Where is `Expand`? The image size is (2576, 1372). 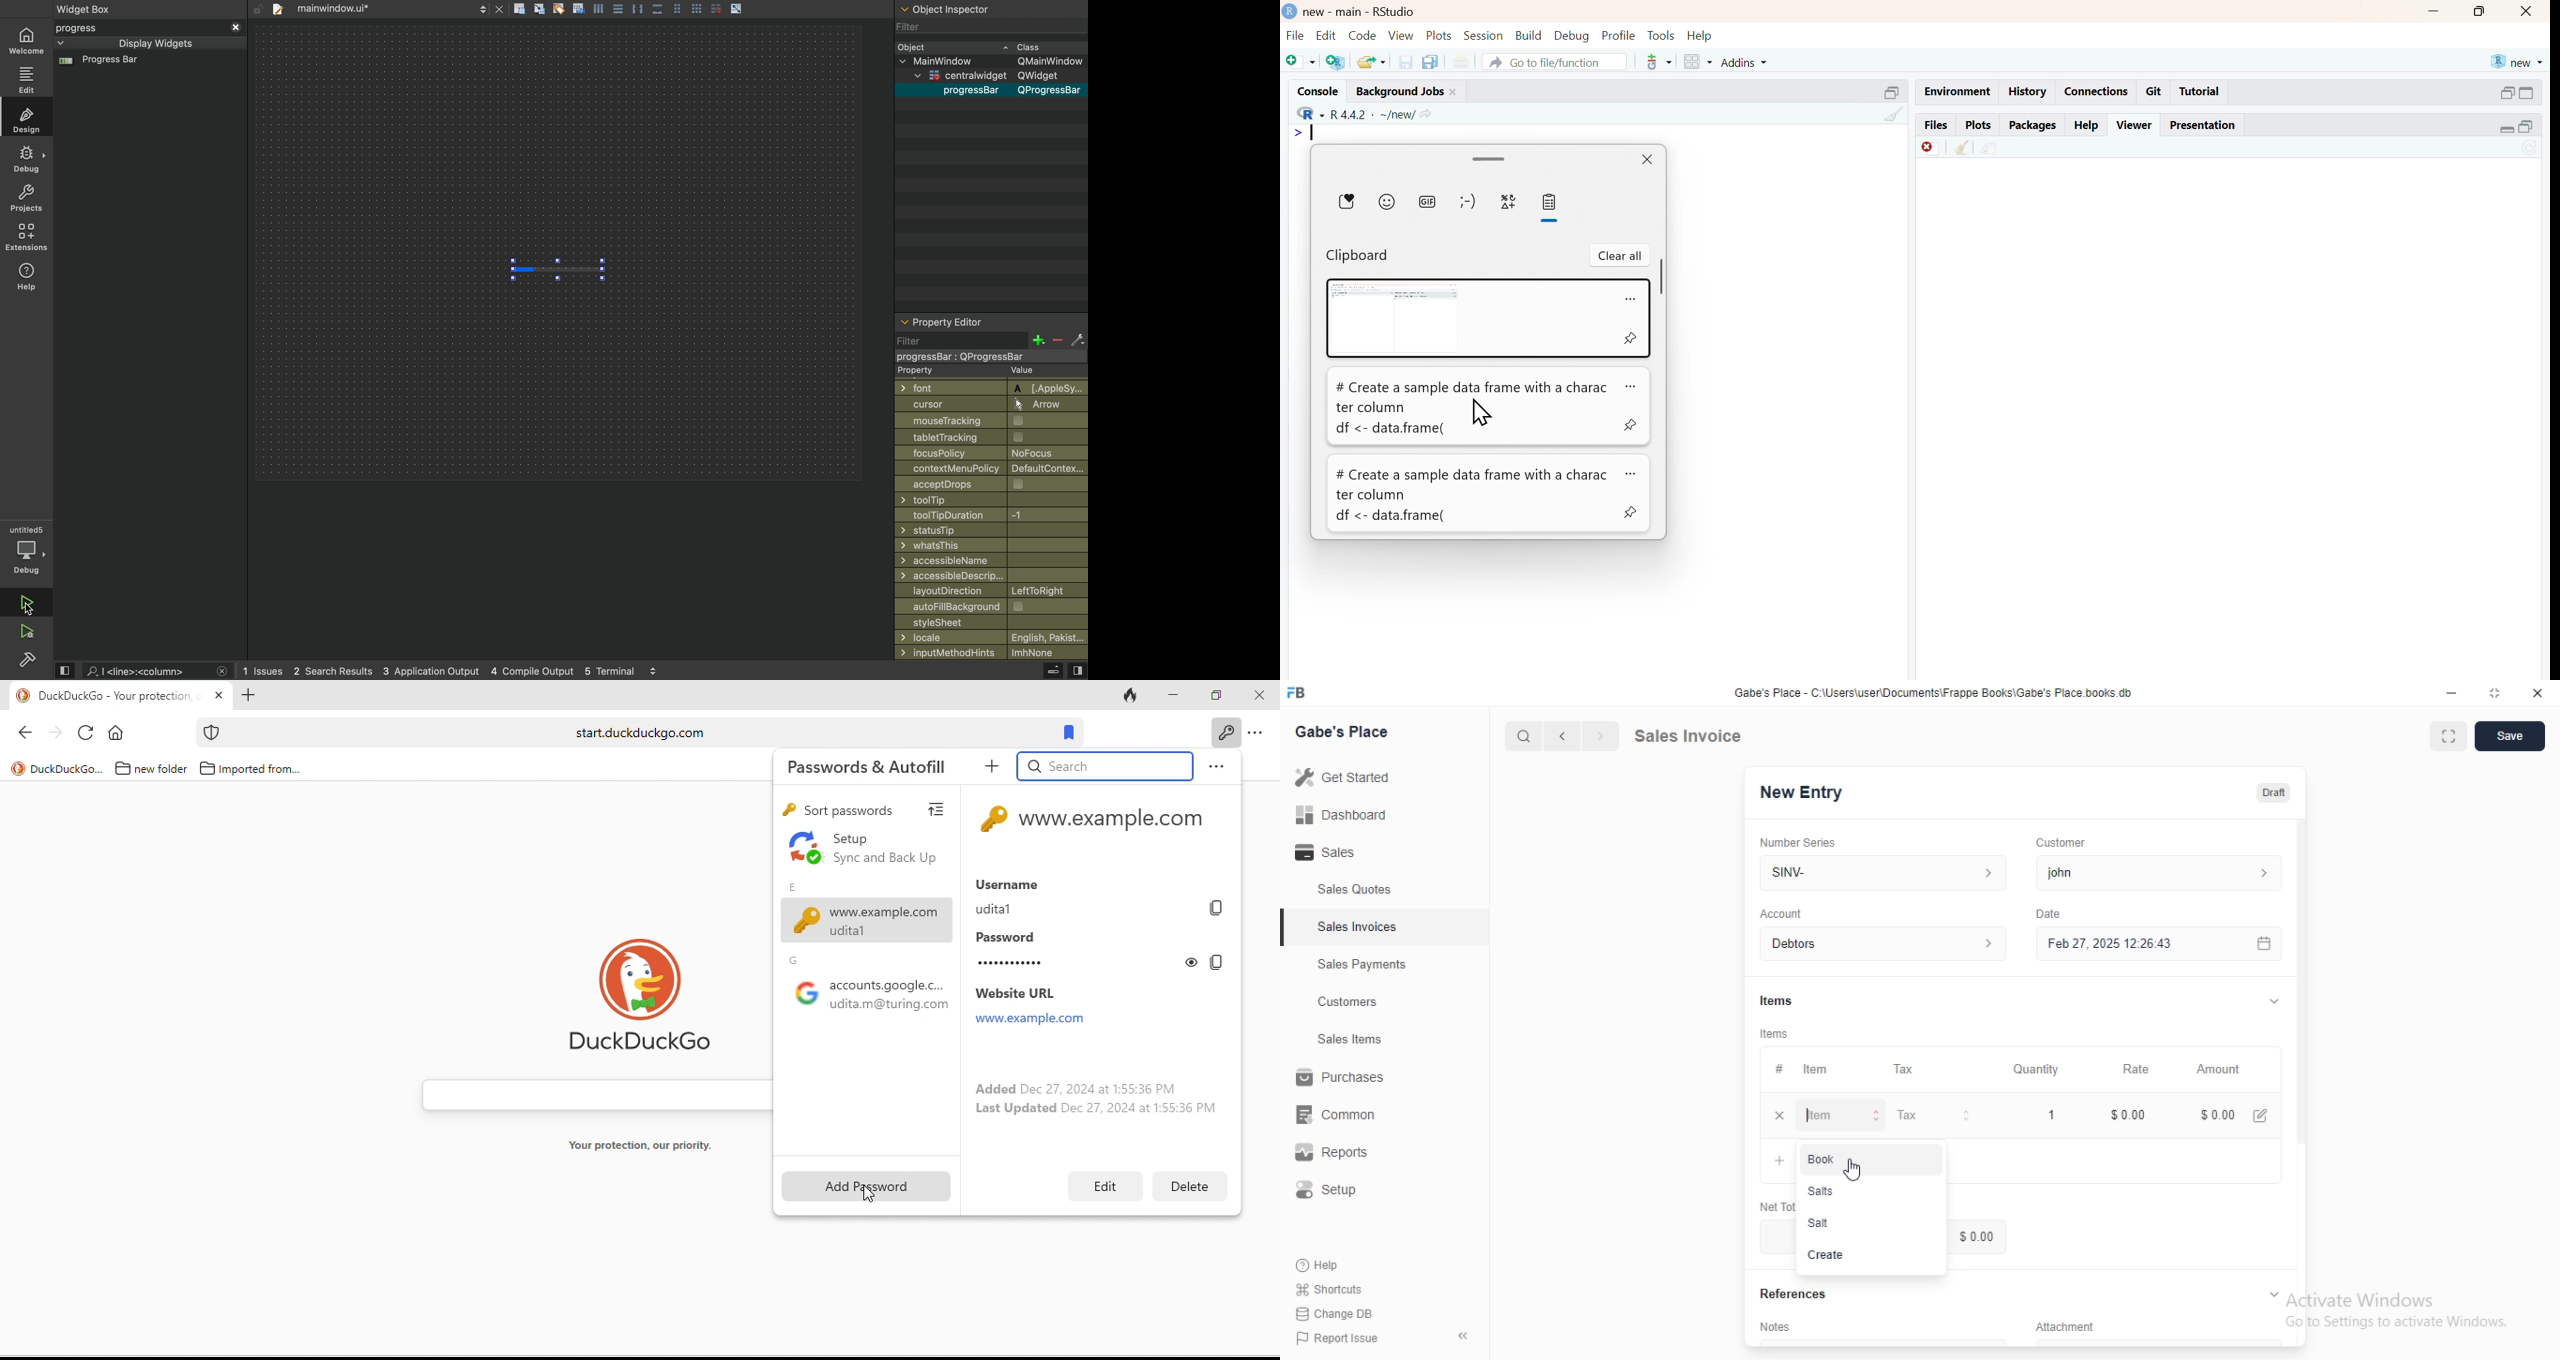
Expand is located at coordinates (2269, 1001).